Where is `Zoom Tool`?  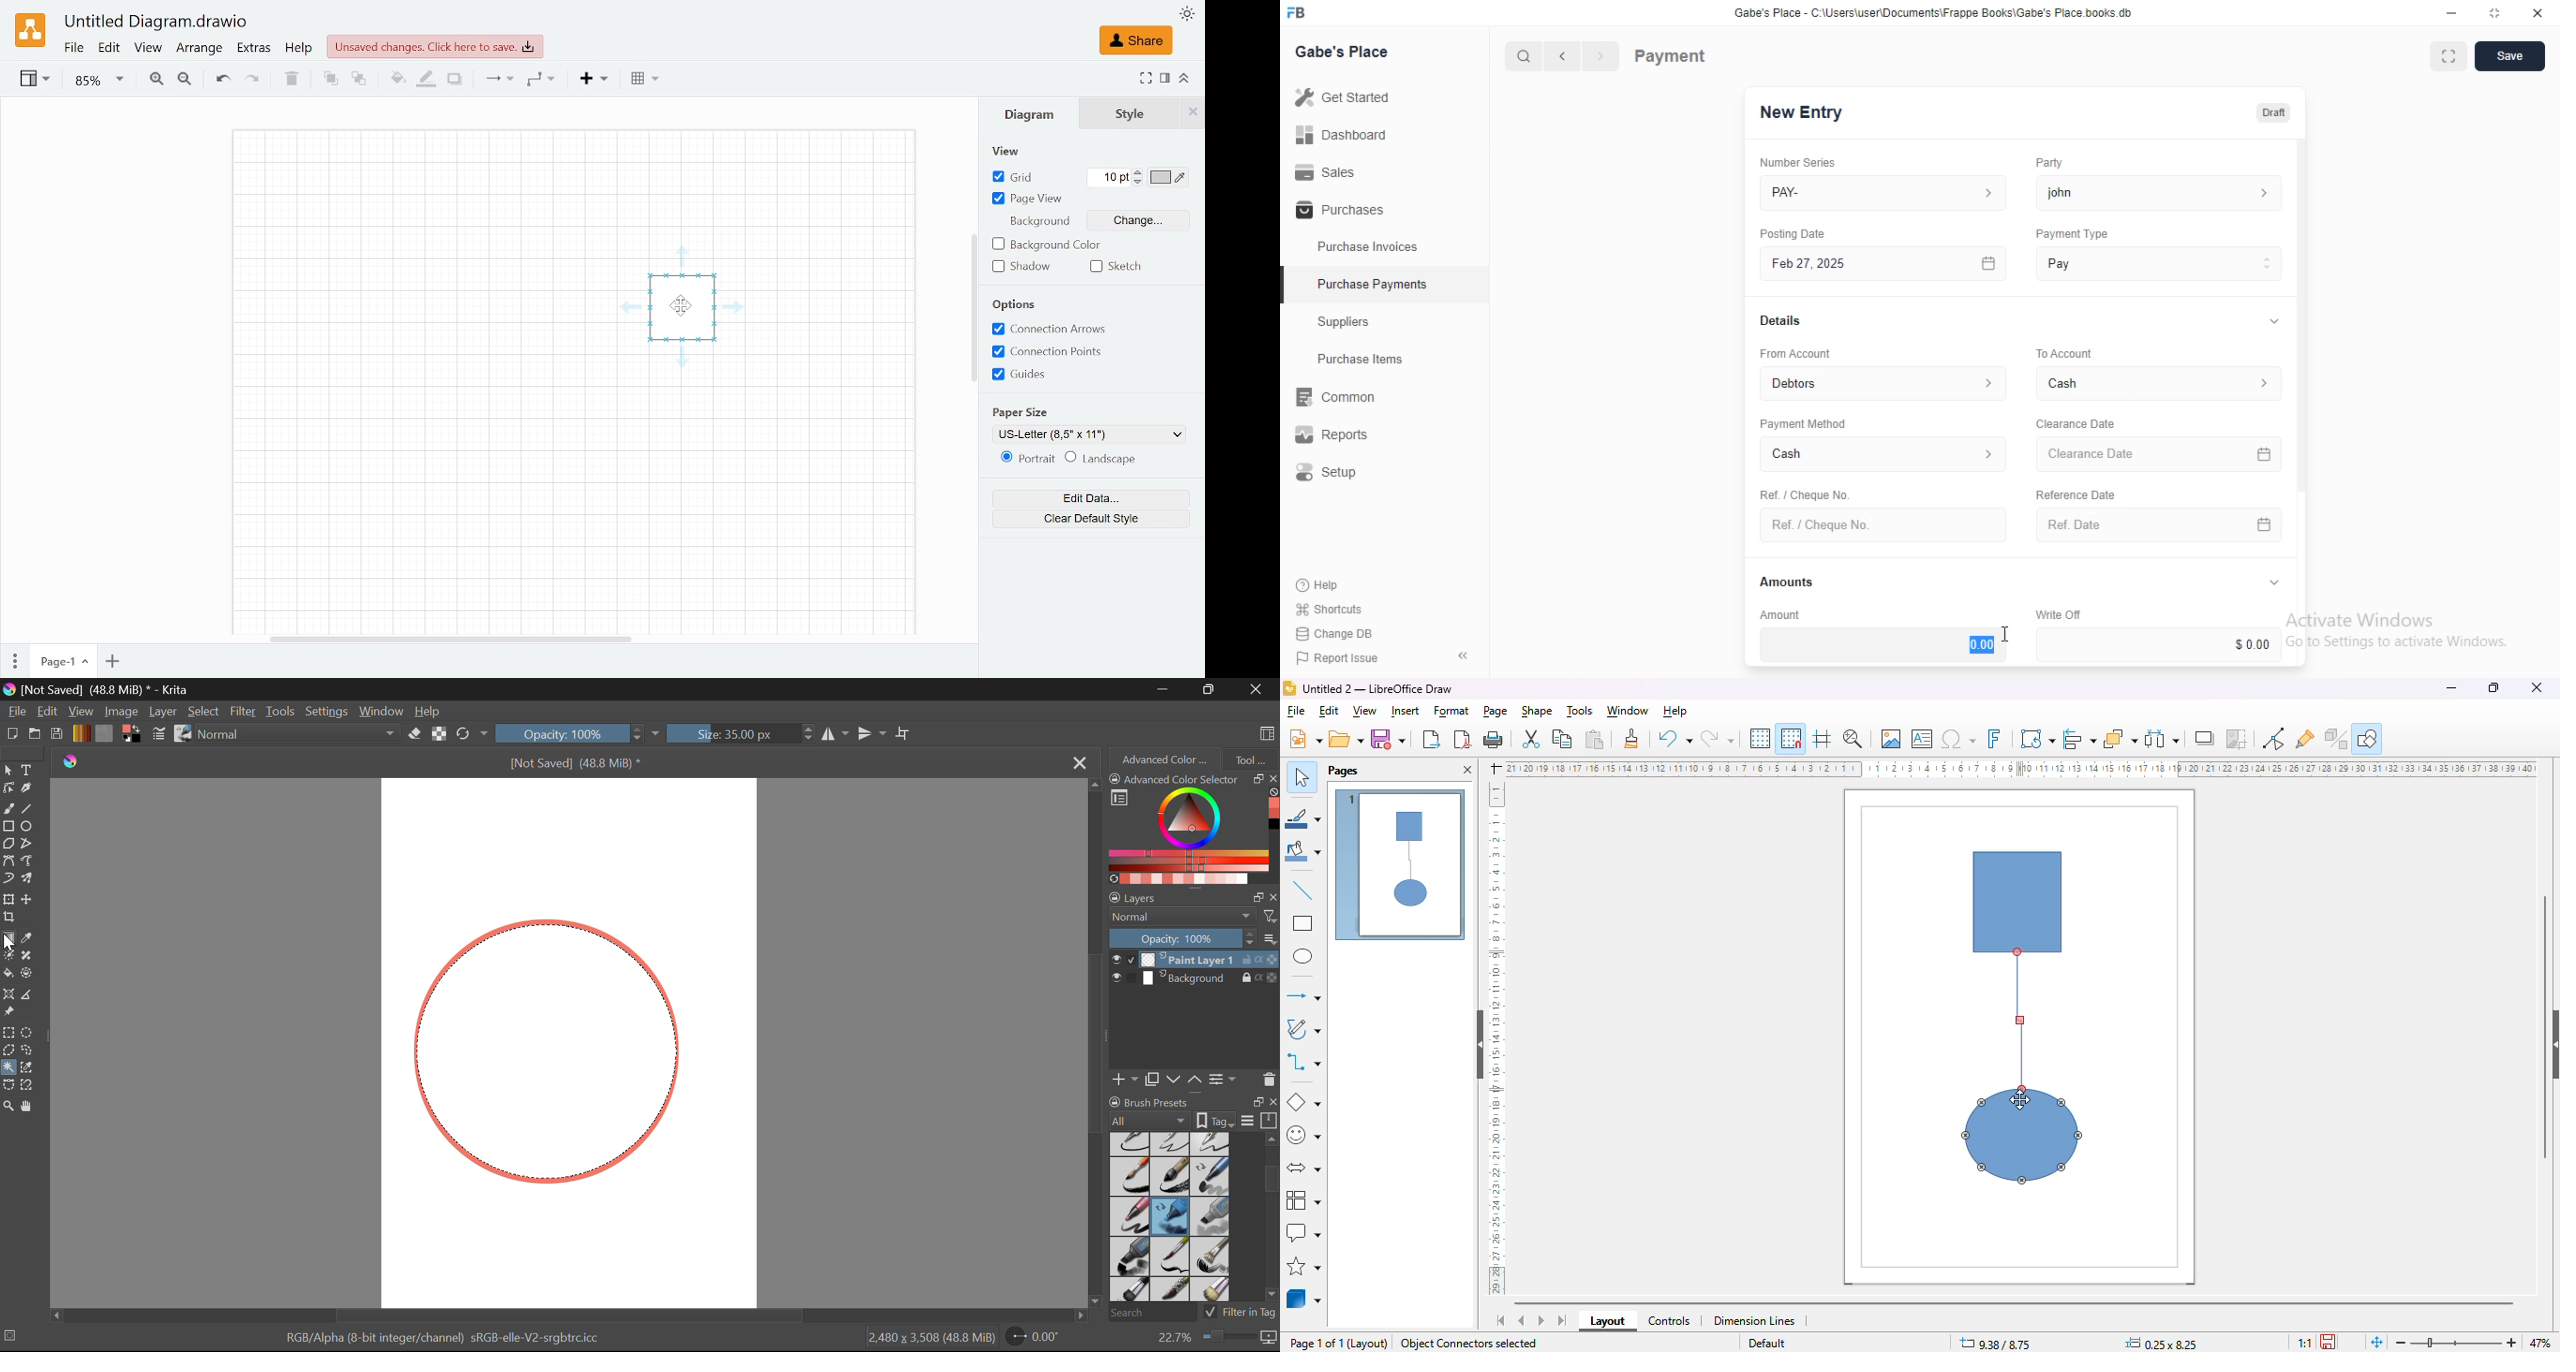 Zoom Tool is located at coordinates (9, 1105).